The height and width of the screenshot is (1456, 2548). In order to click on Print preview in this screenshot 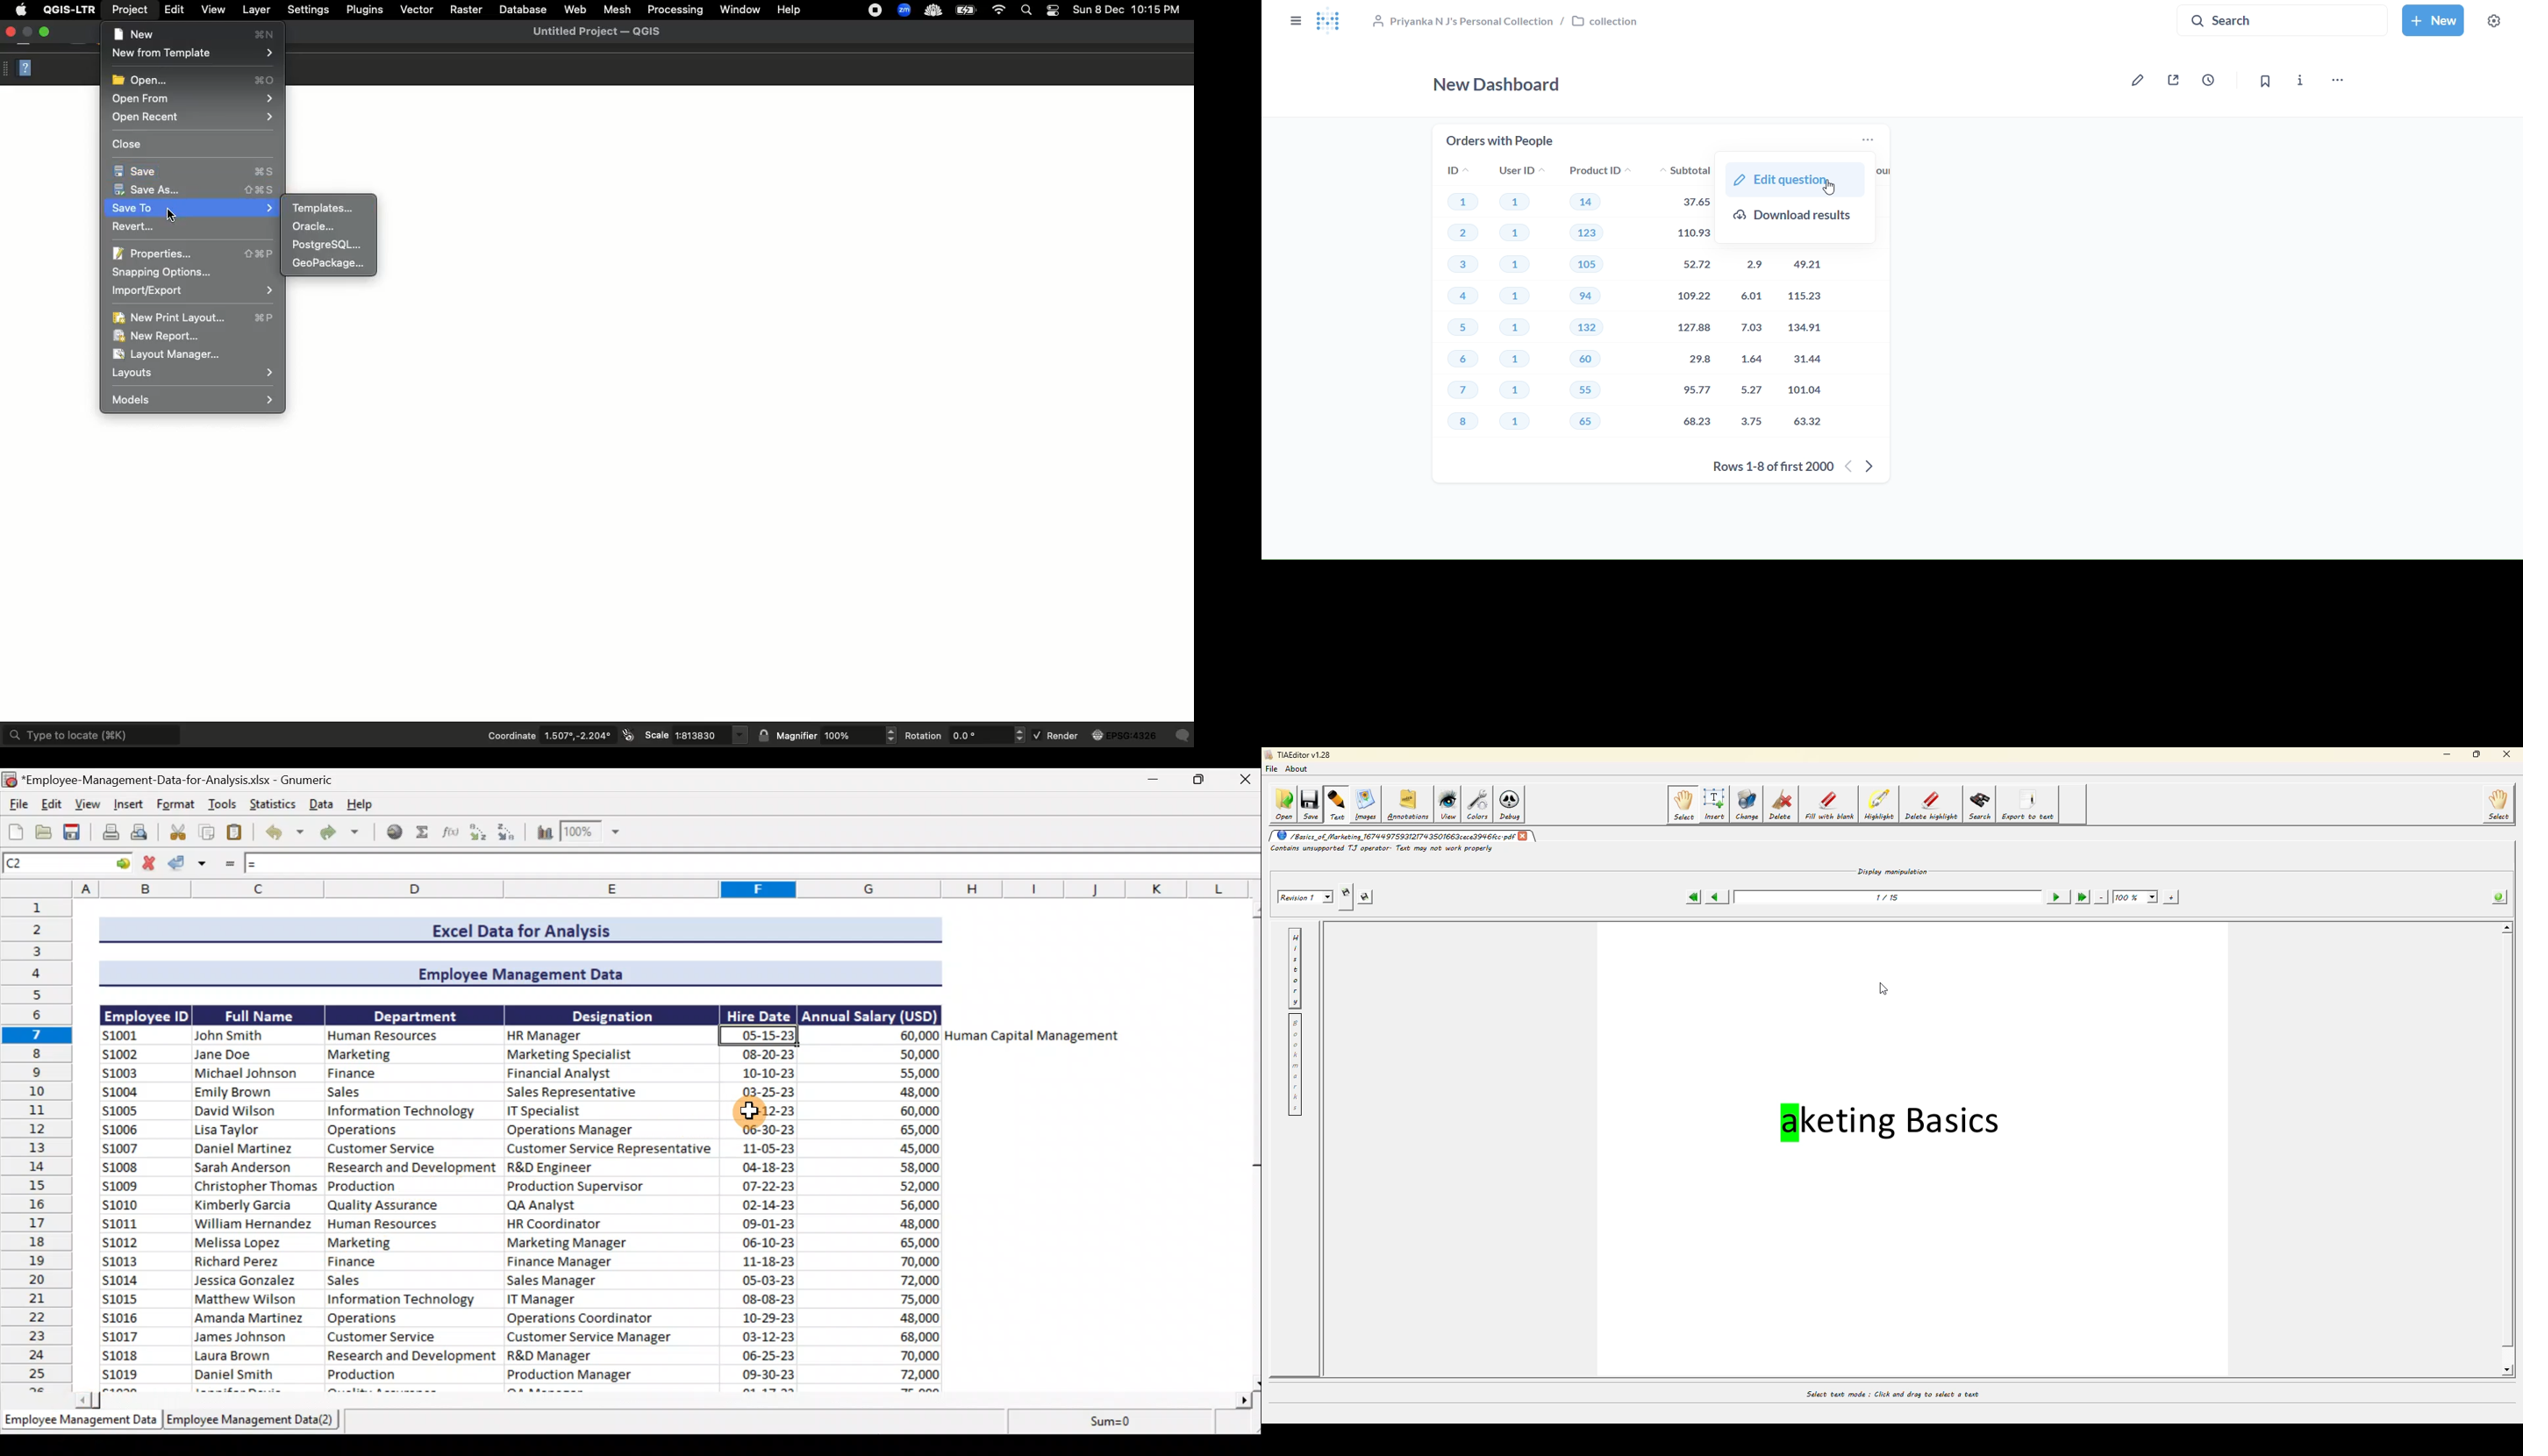, I will do `click(143, 833)`.